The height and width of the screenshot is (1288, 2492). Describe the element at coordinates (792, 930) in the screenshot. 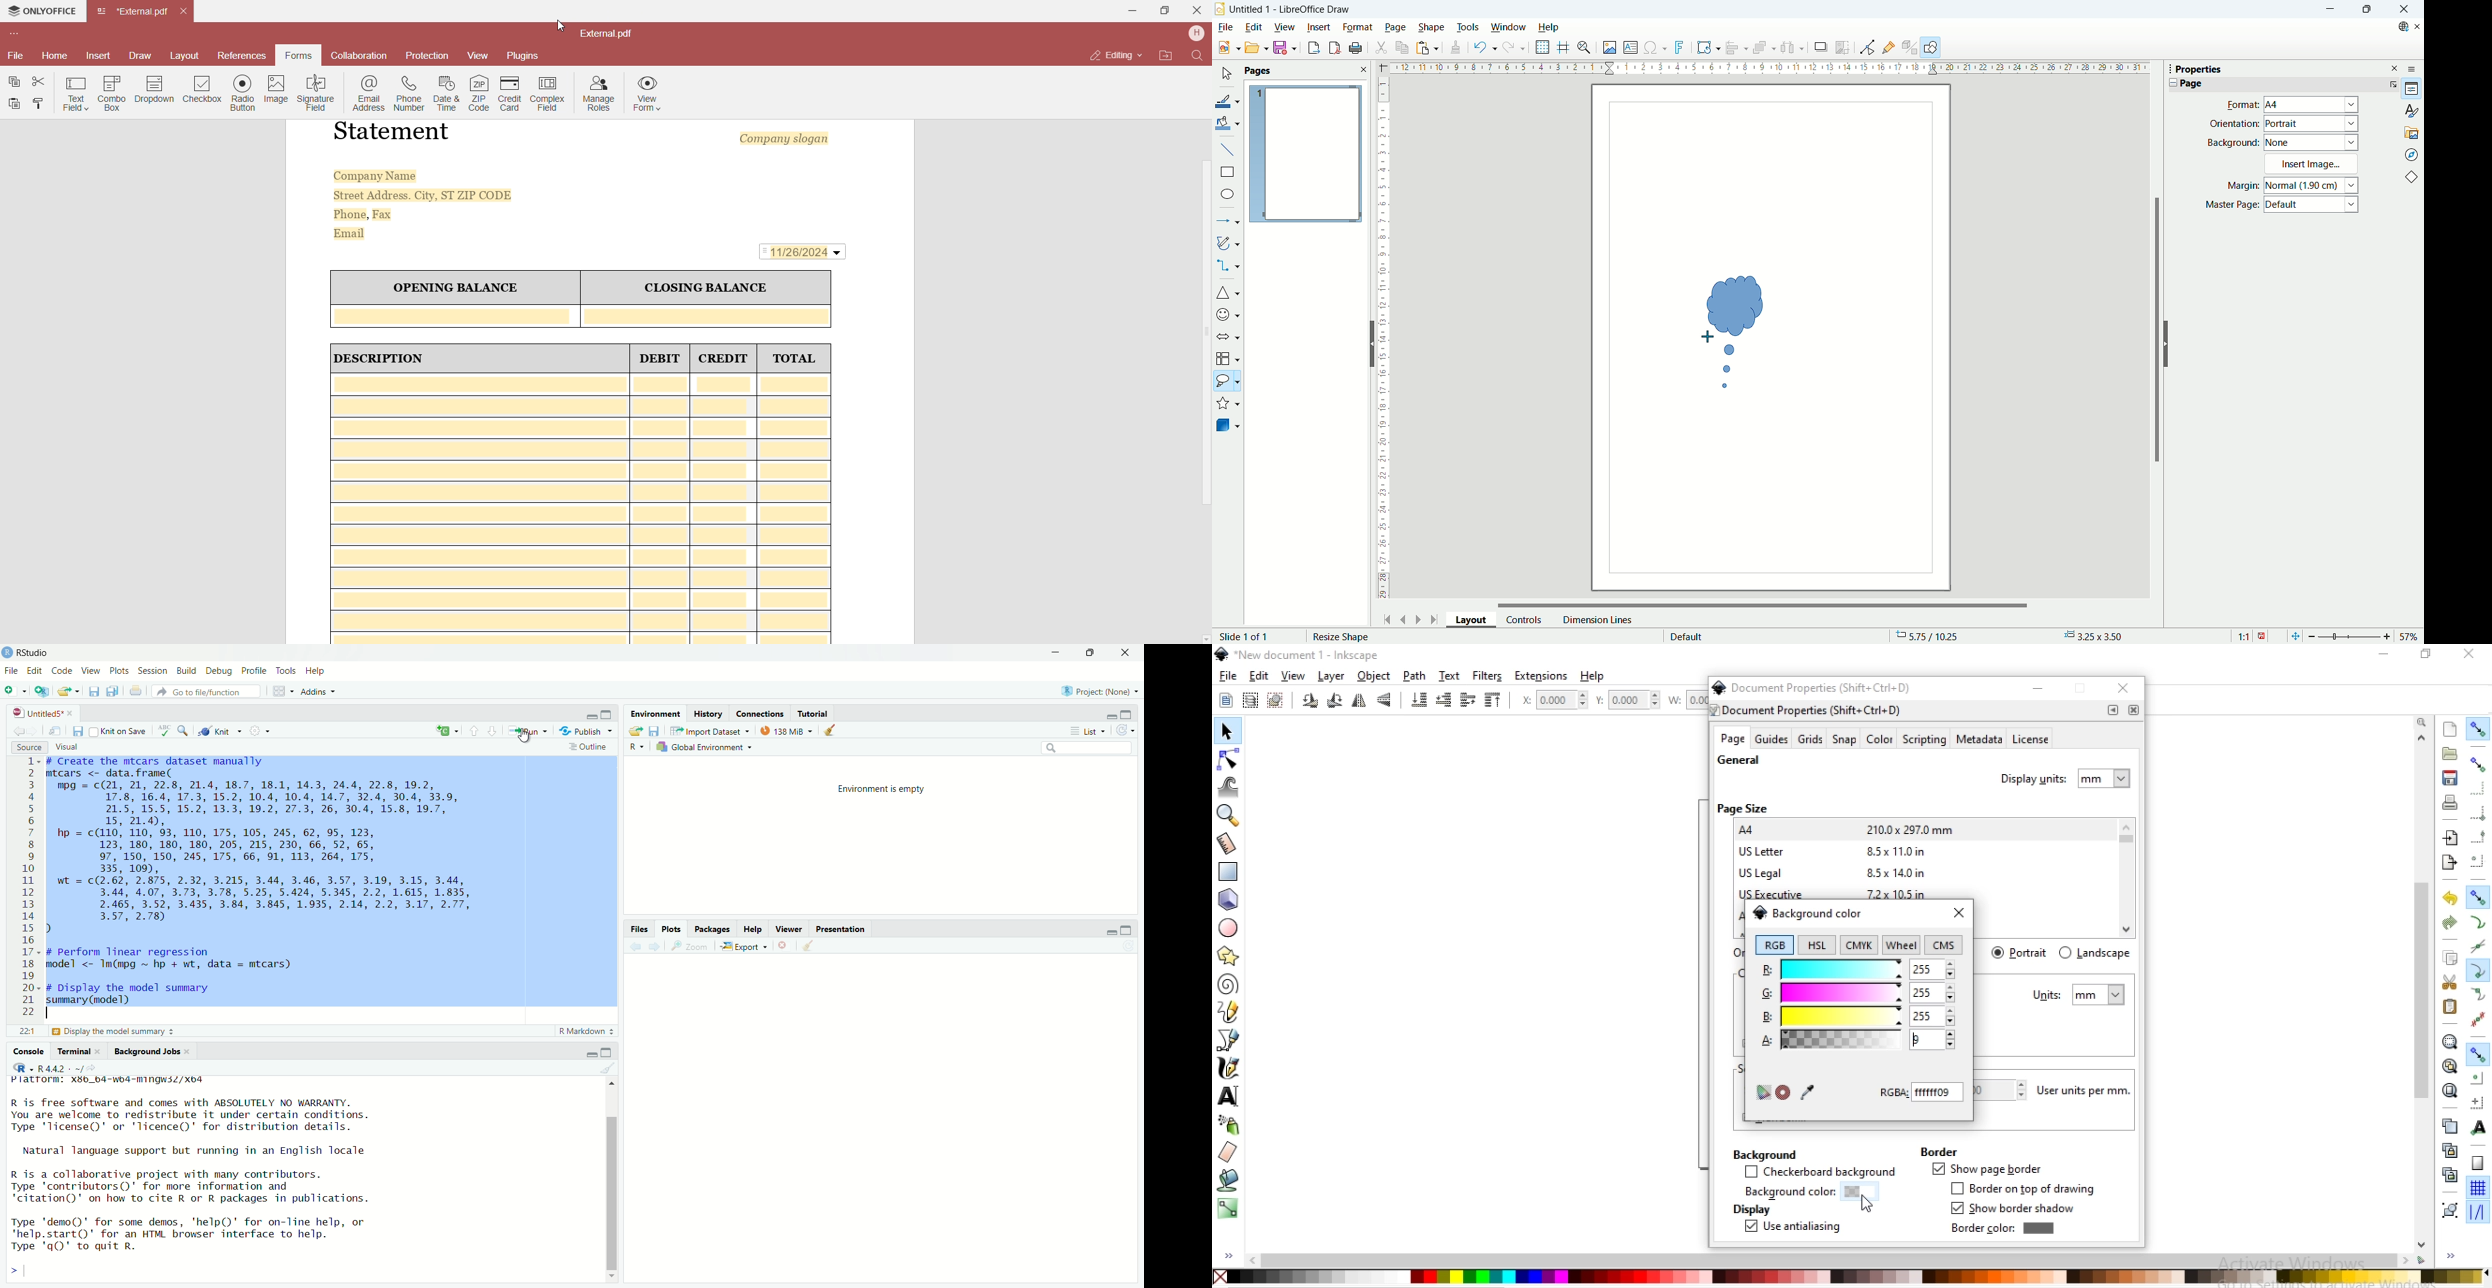

I see `Viewer` at that location.